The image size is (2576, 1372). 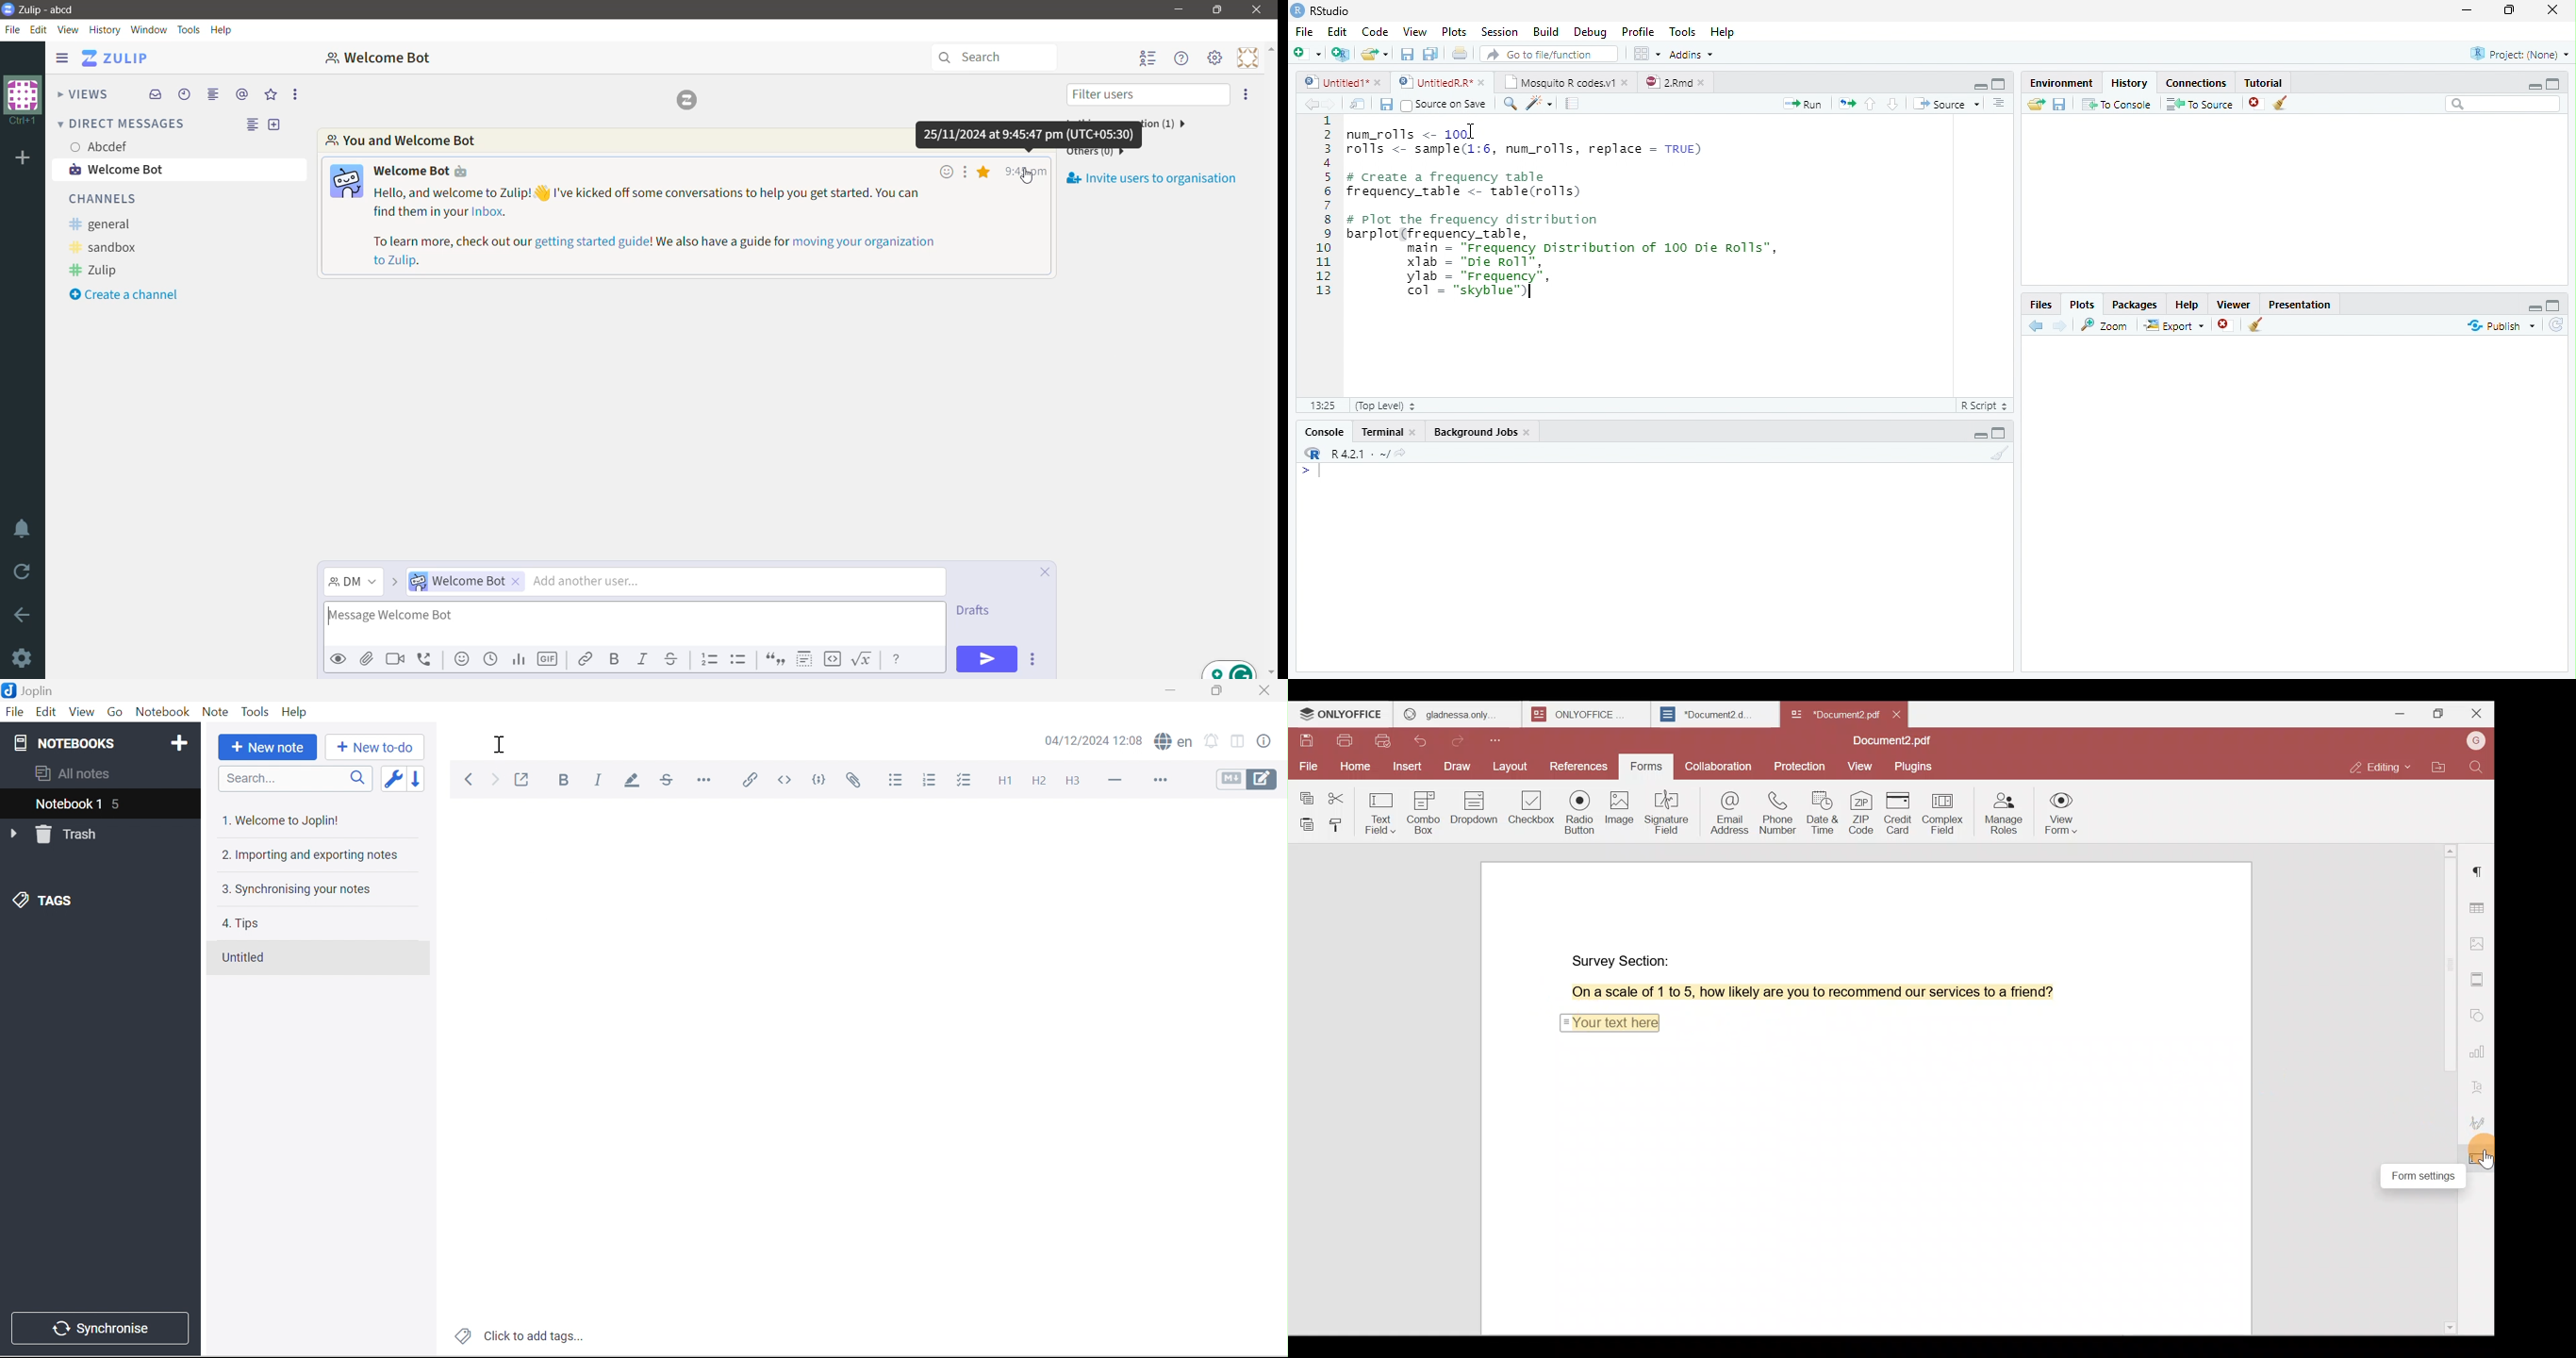 What do you see at coordinates (2061, 325) in the screenshot?
I see `Next Plot` at bounding box center [2061, 325].